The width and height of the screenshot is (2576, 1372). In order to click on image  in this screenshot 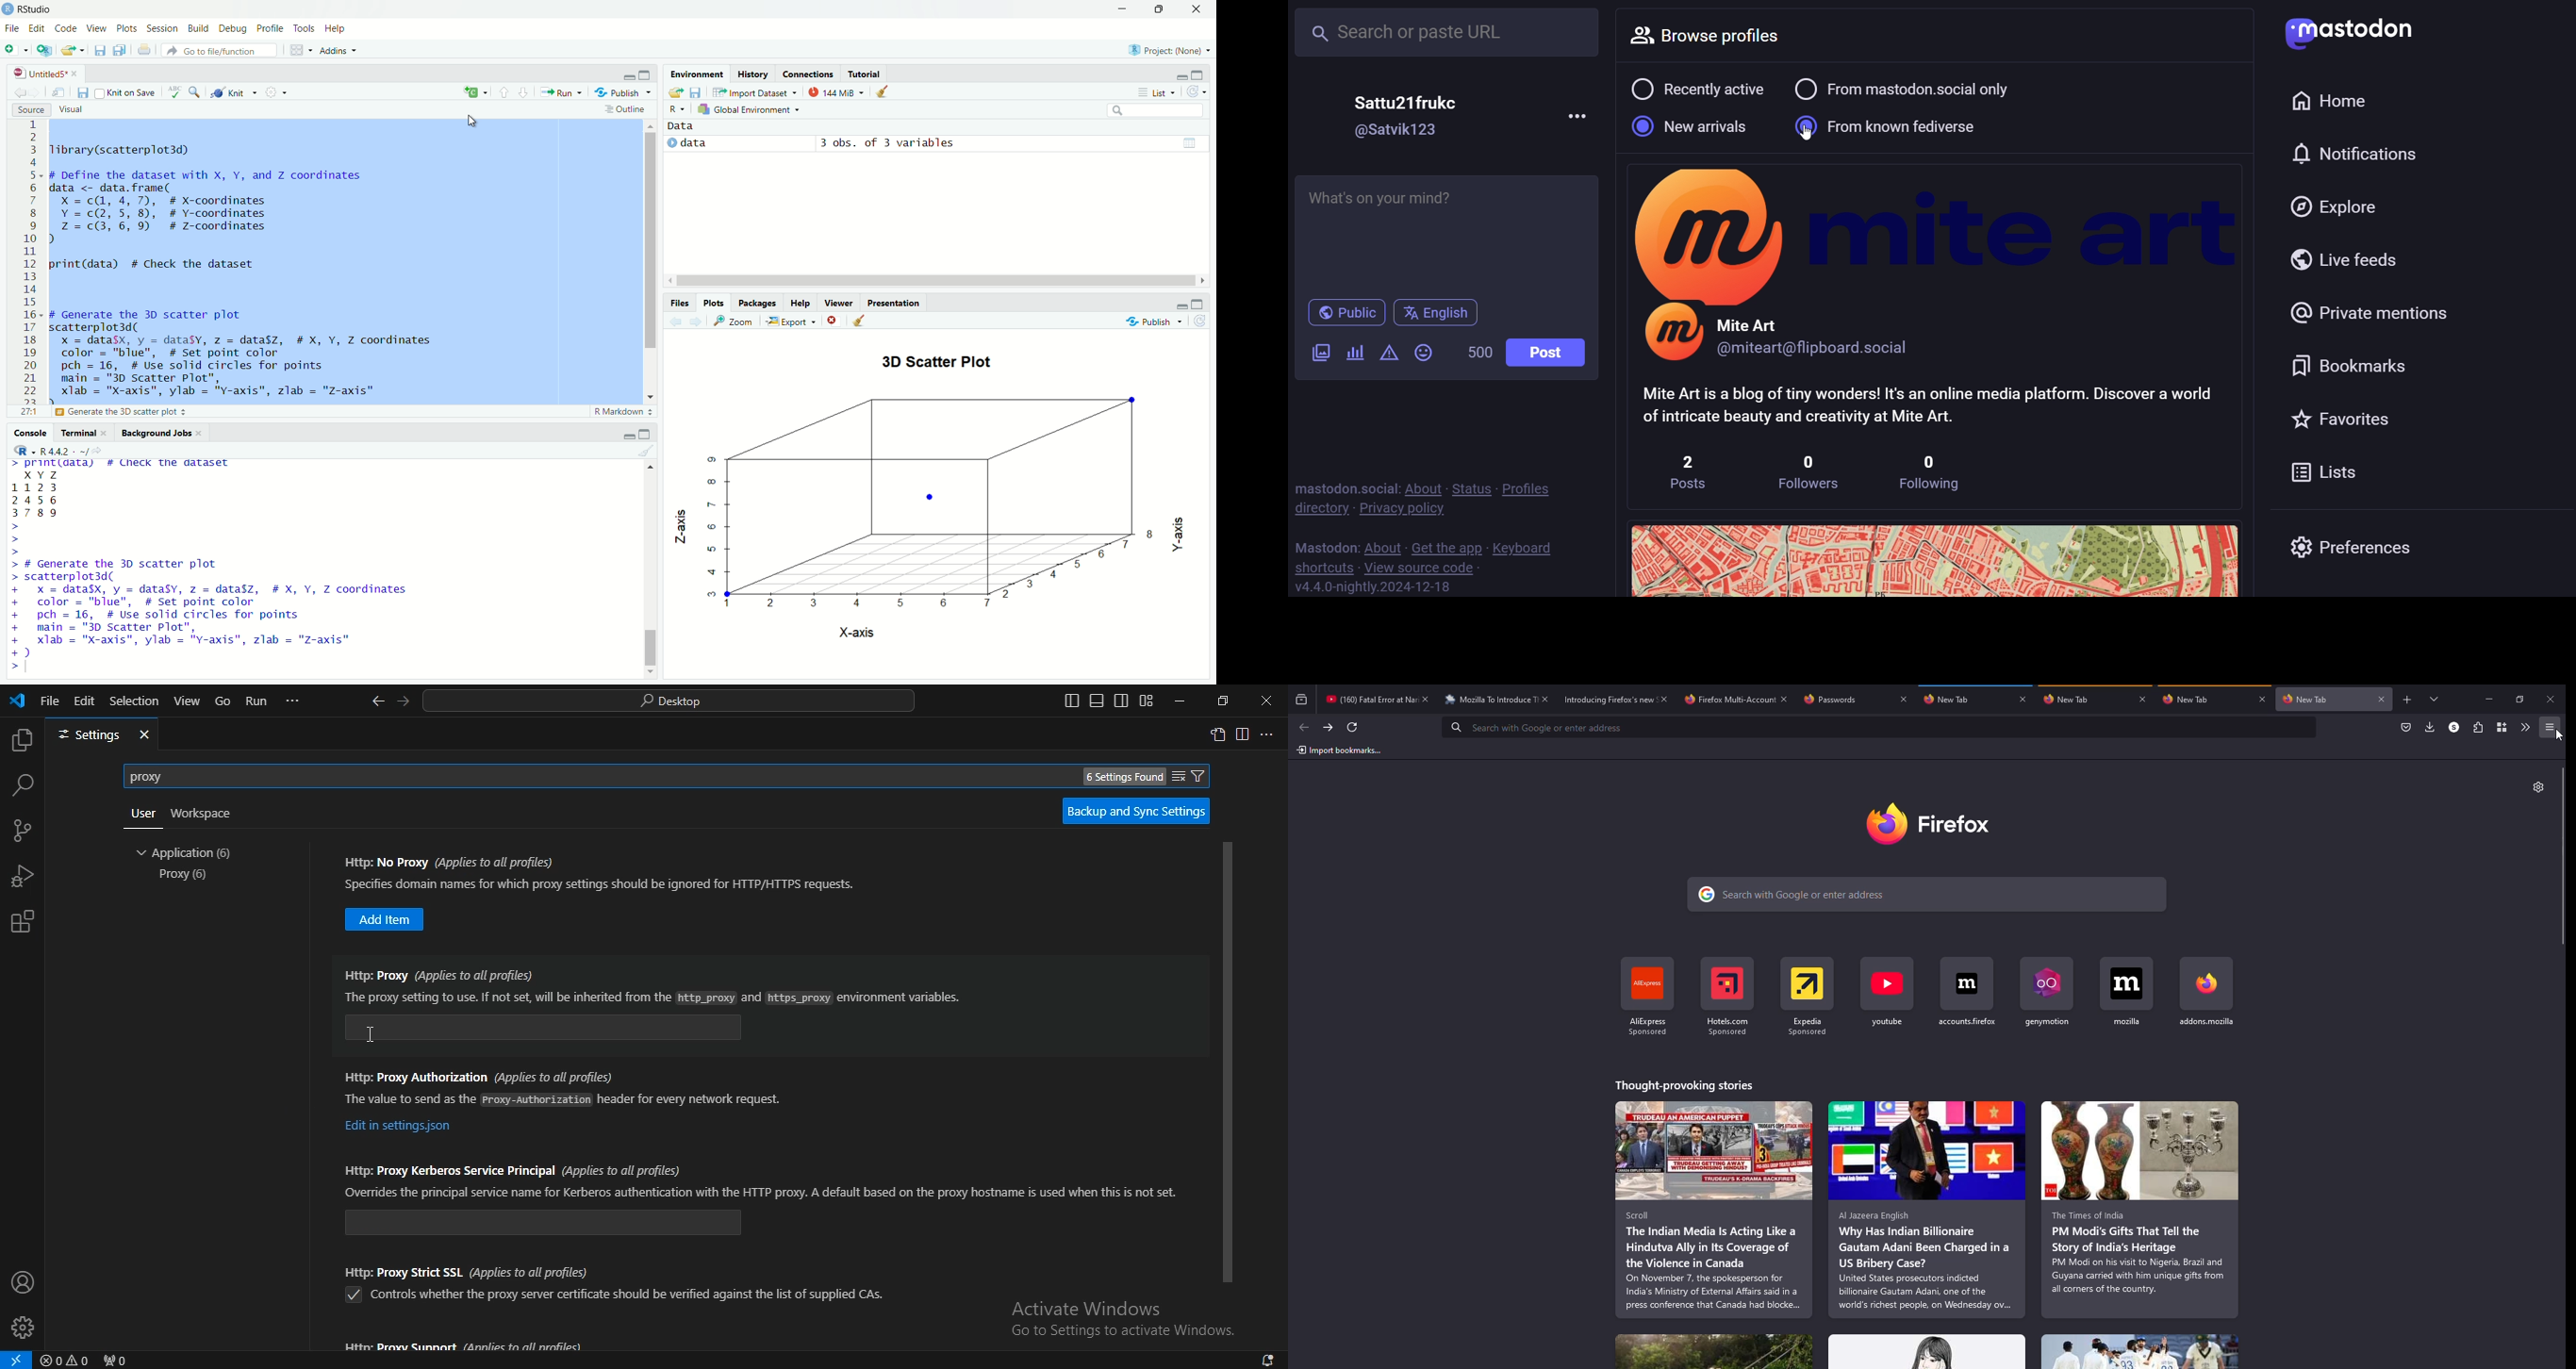, I will do `click(1932, 558)`.